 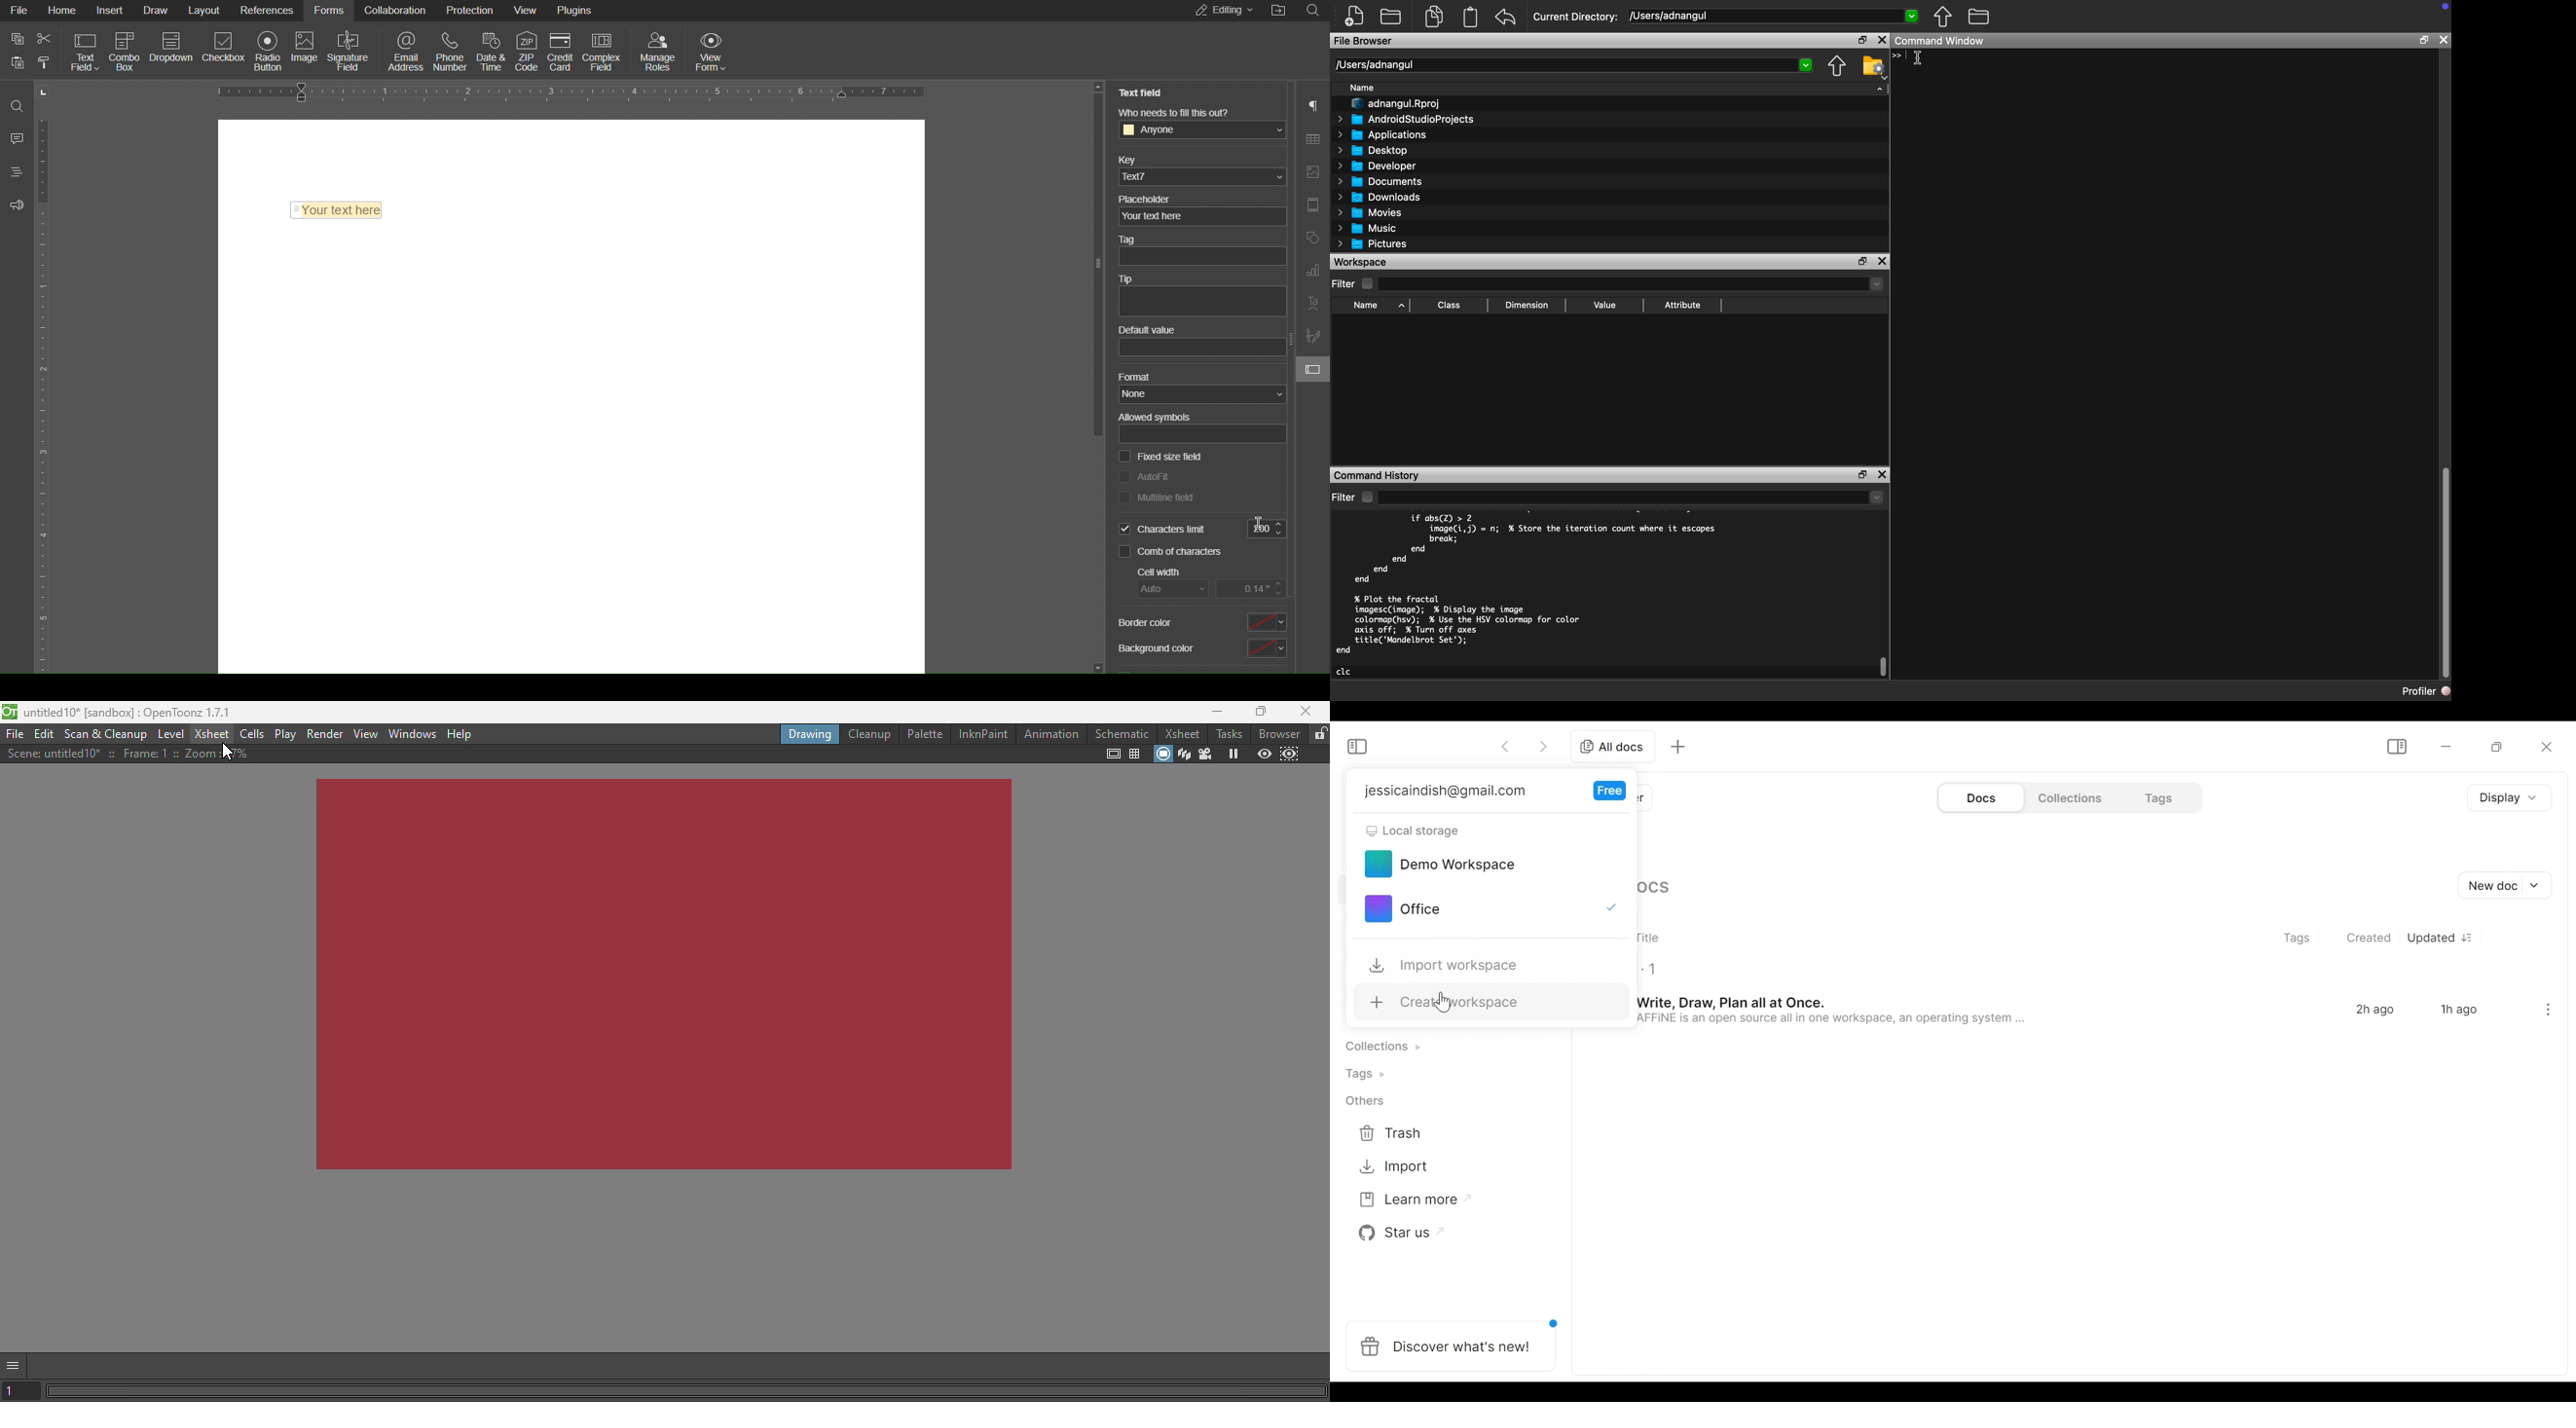 What do you see at coordinates (2297, 937) in the screenshot?
I see `Tags` at bounding box center [2297, 937].